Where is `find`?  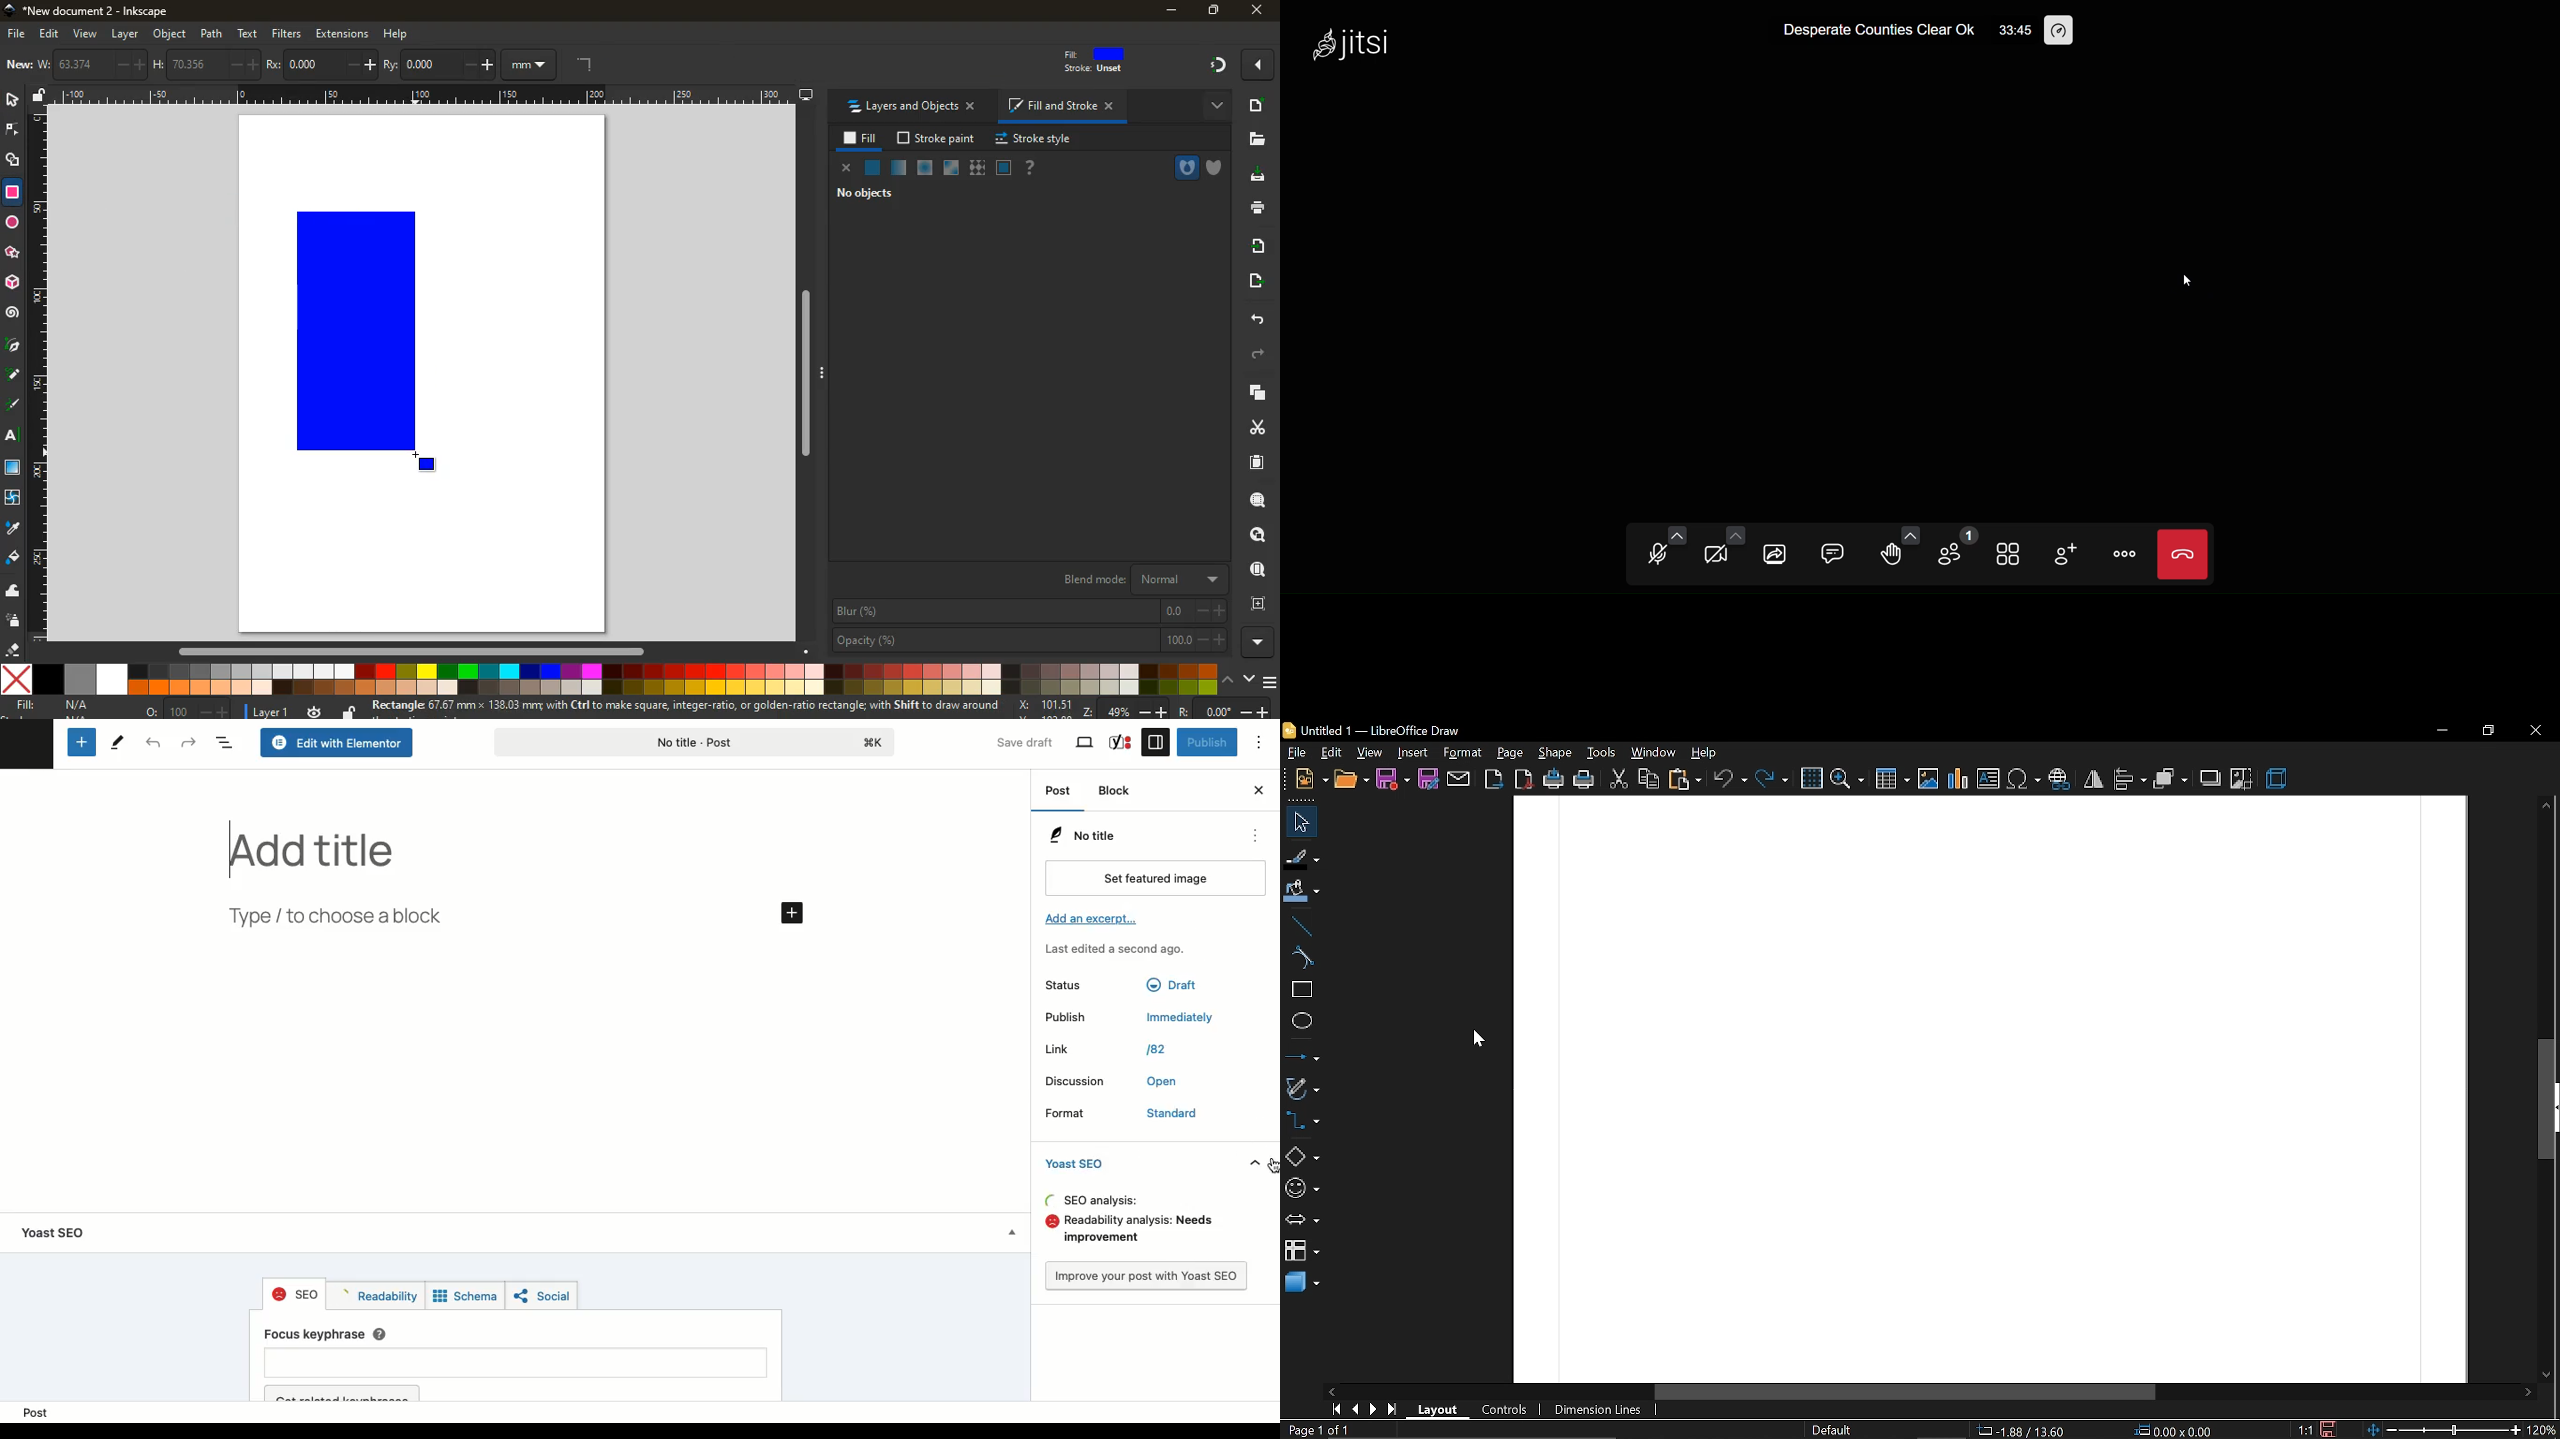
find is located at coordinates (1257, 570).